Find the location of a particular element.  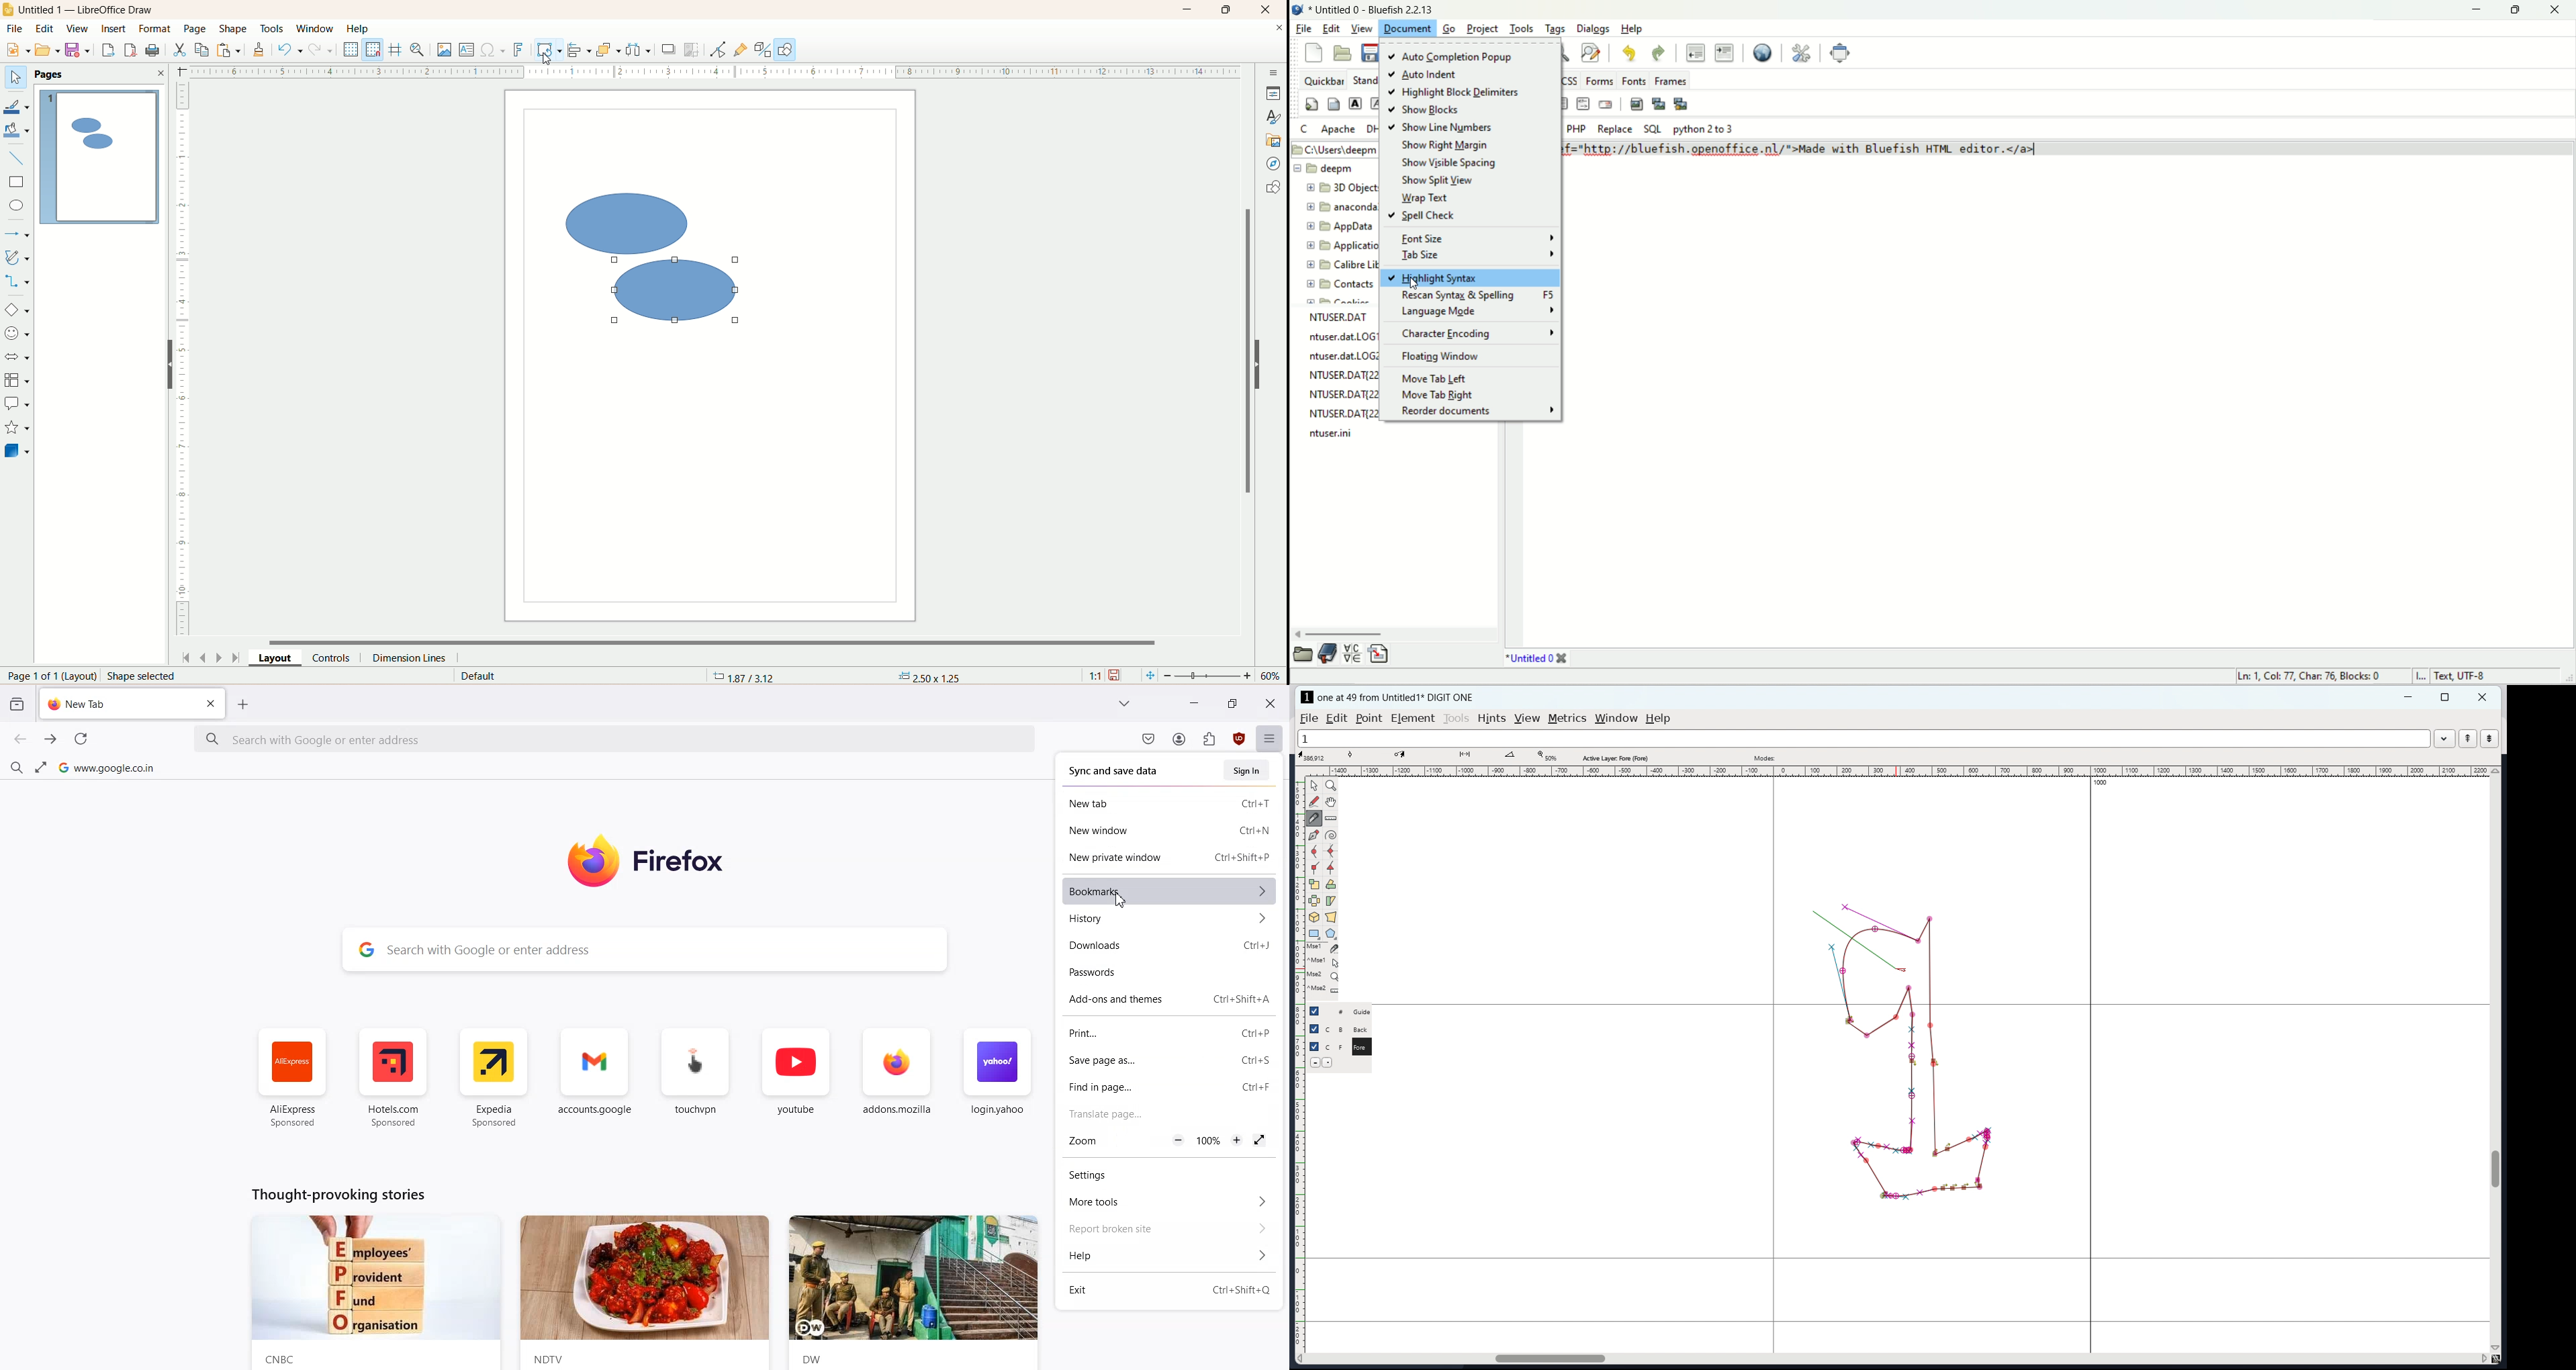

tab size is located at coordinates (1478, 254).